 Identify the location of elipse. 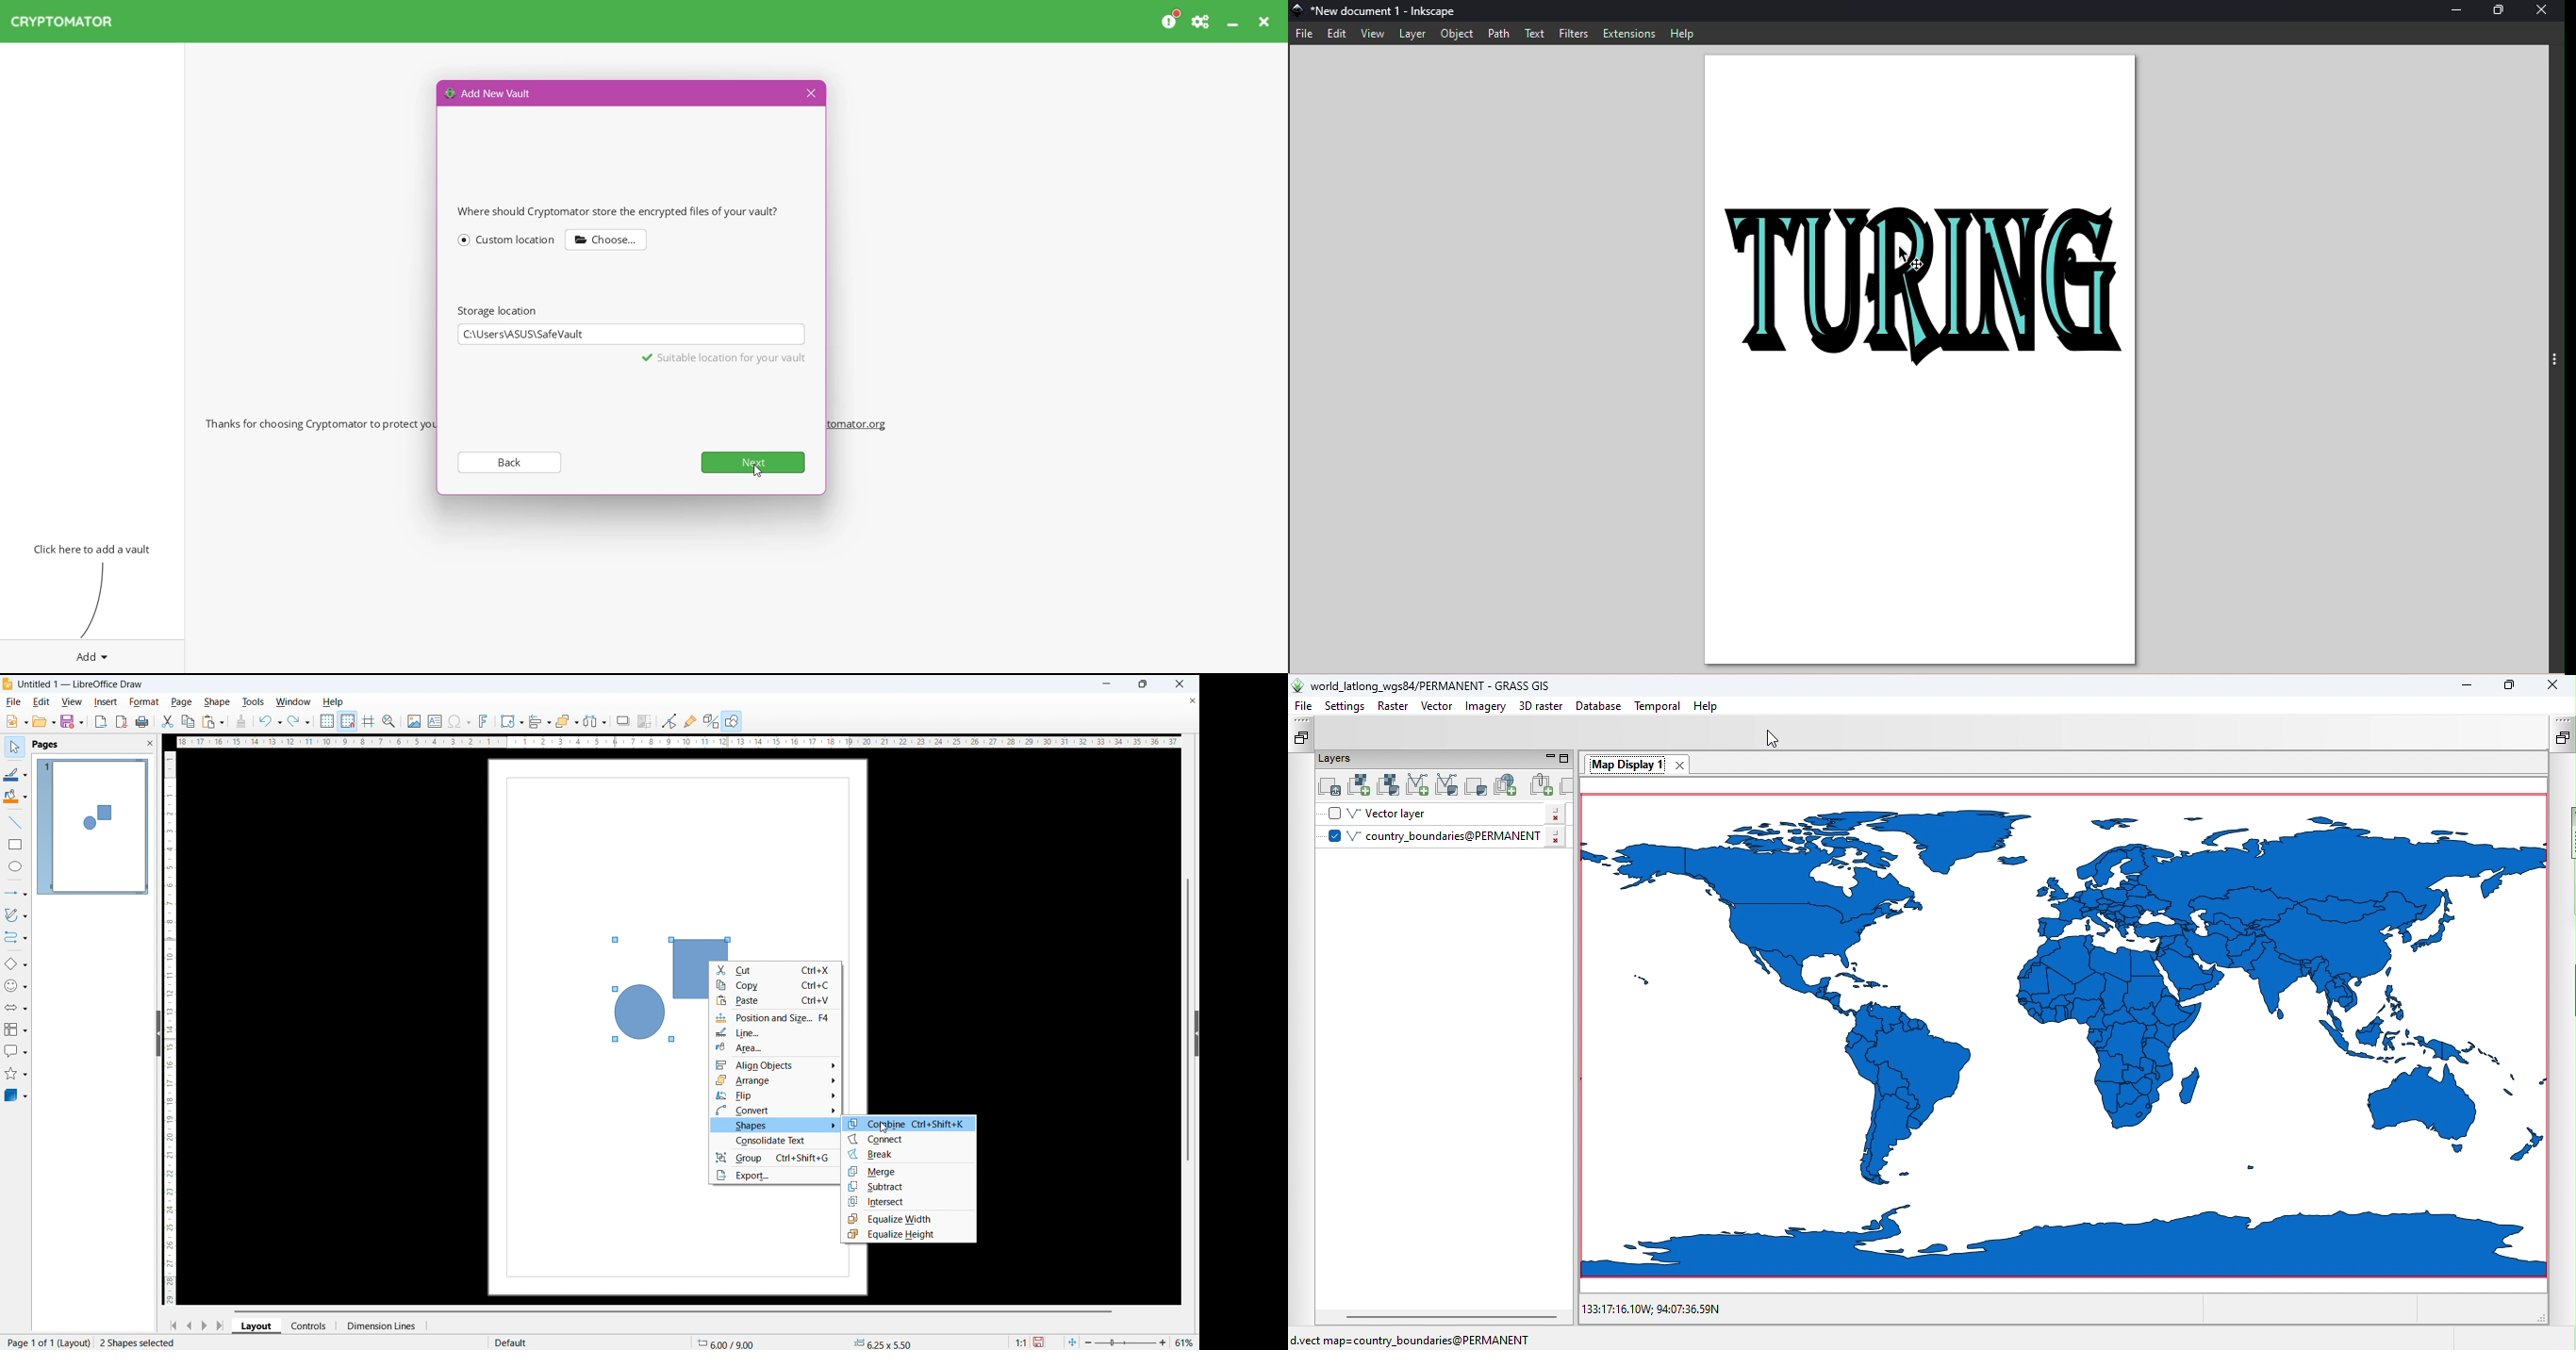
(16, 866).